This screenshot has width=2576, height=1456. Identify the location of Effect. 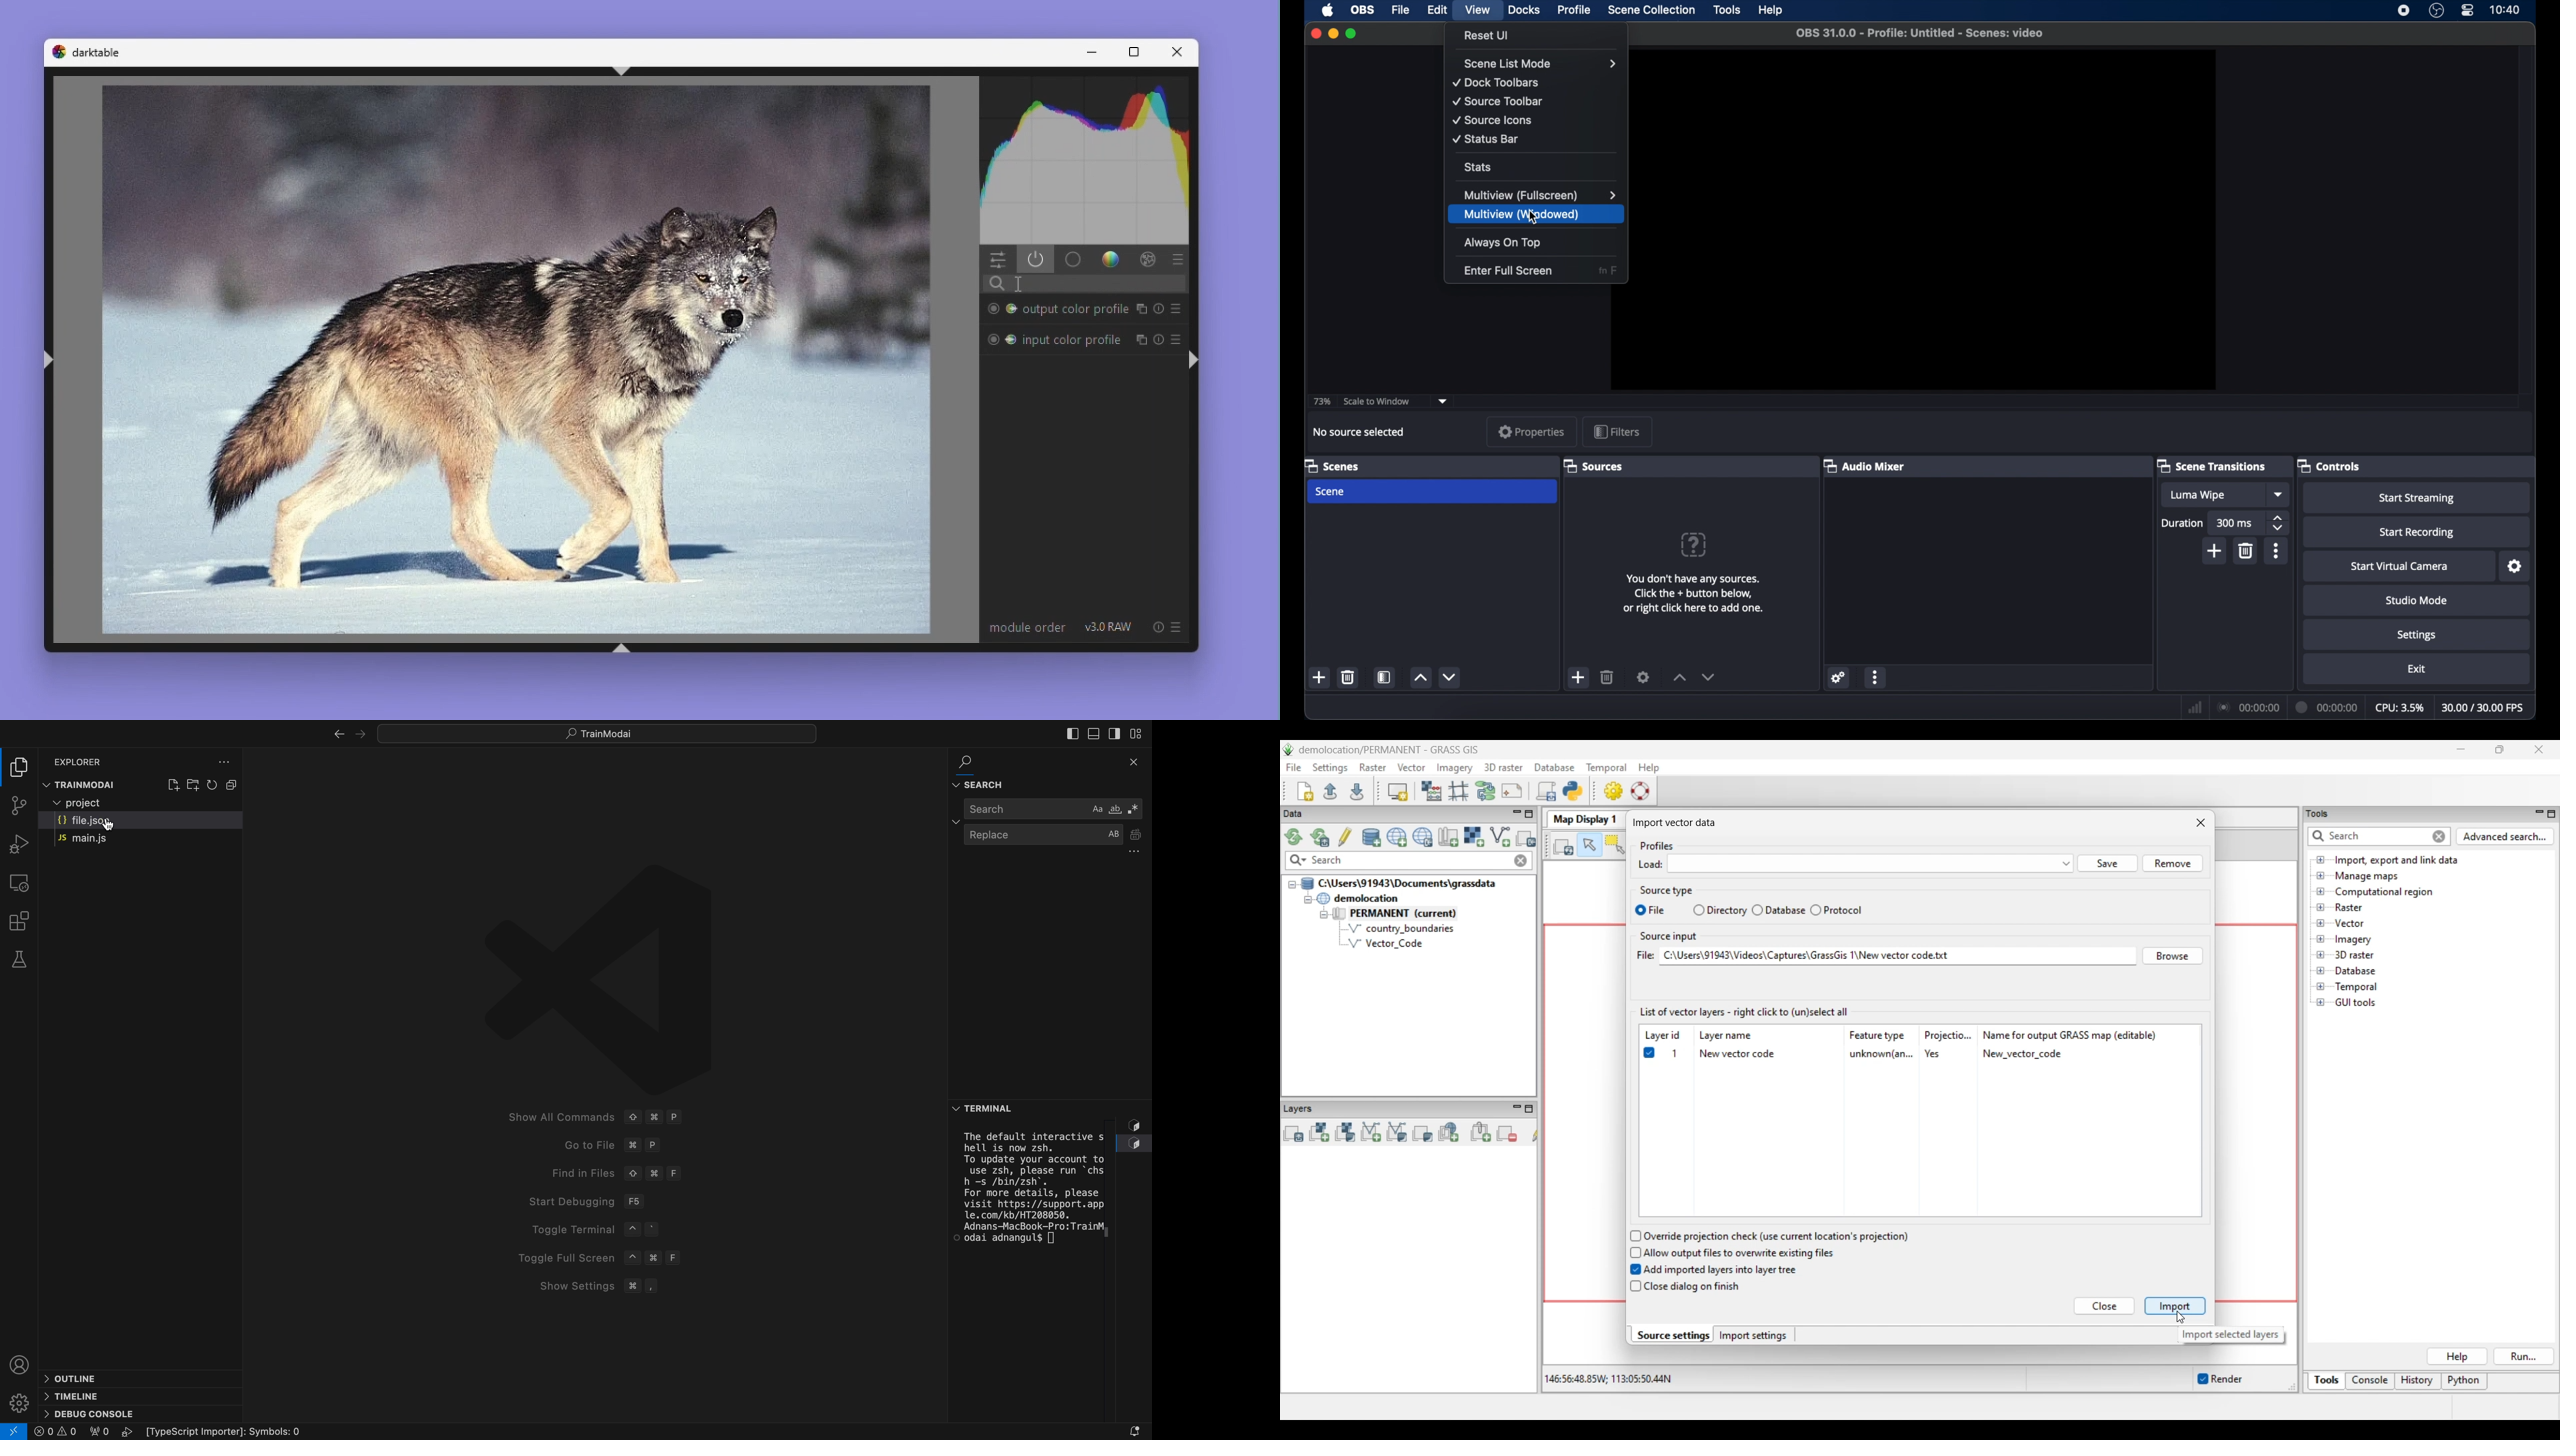
(1145, 260).